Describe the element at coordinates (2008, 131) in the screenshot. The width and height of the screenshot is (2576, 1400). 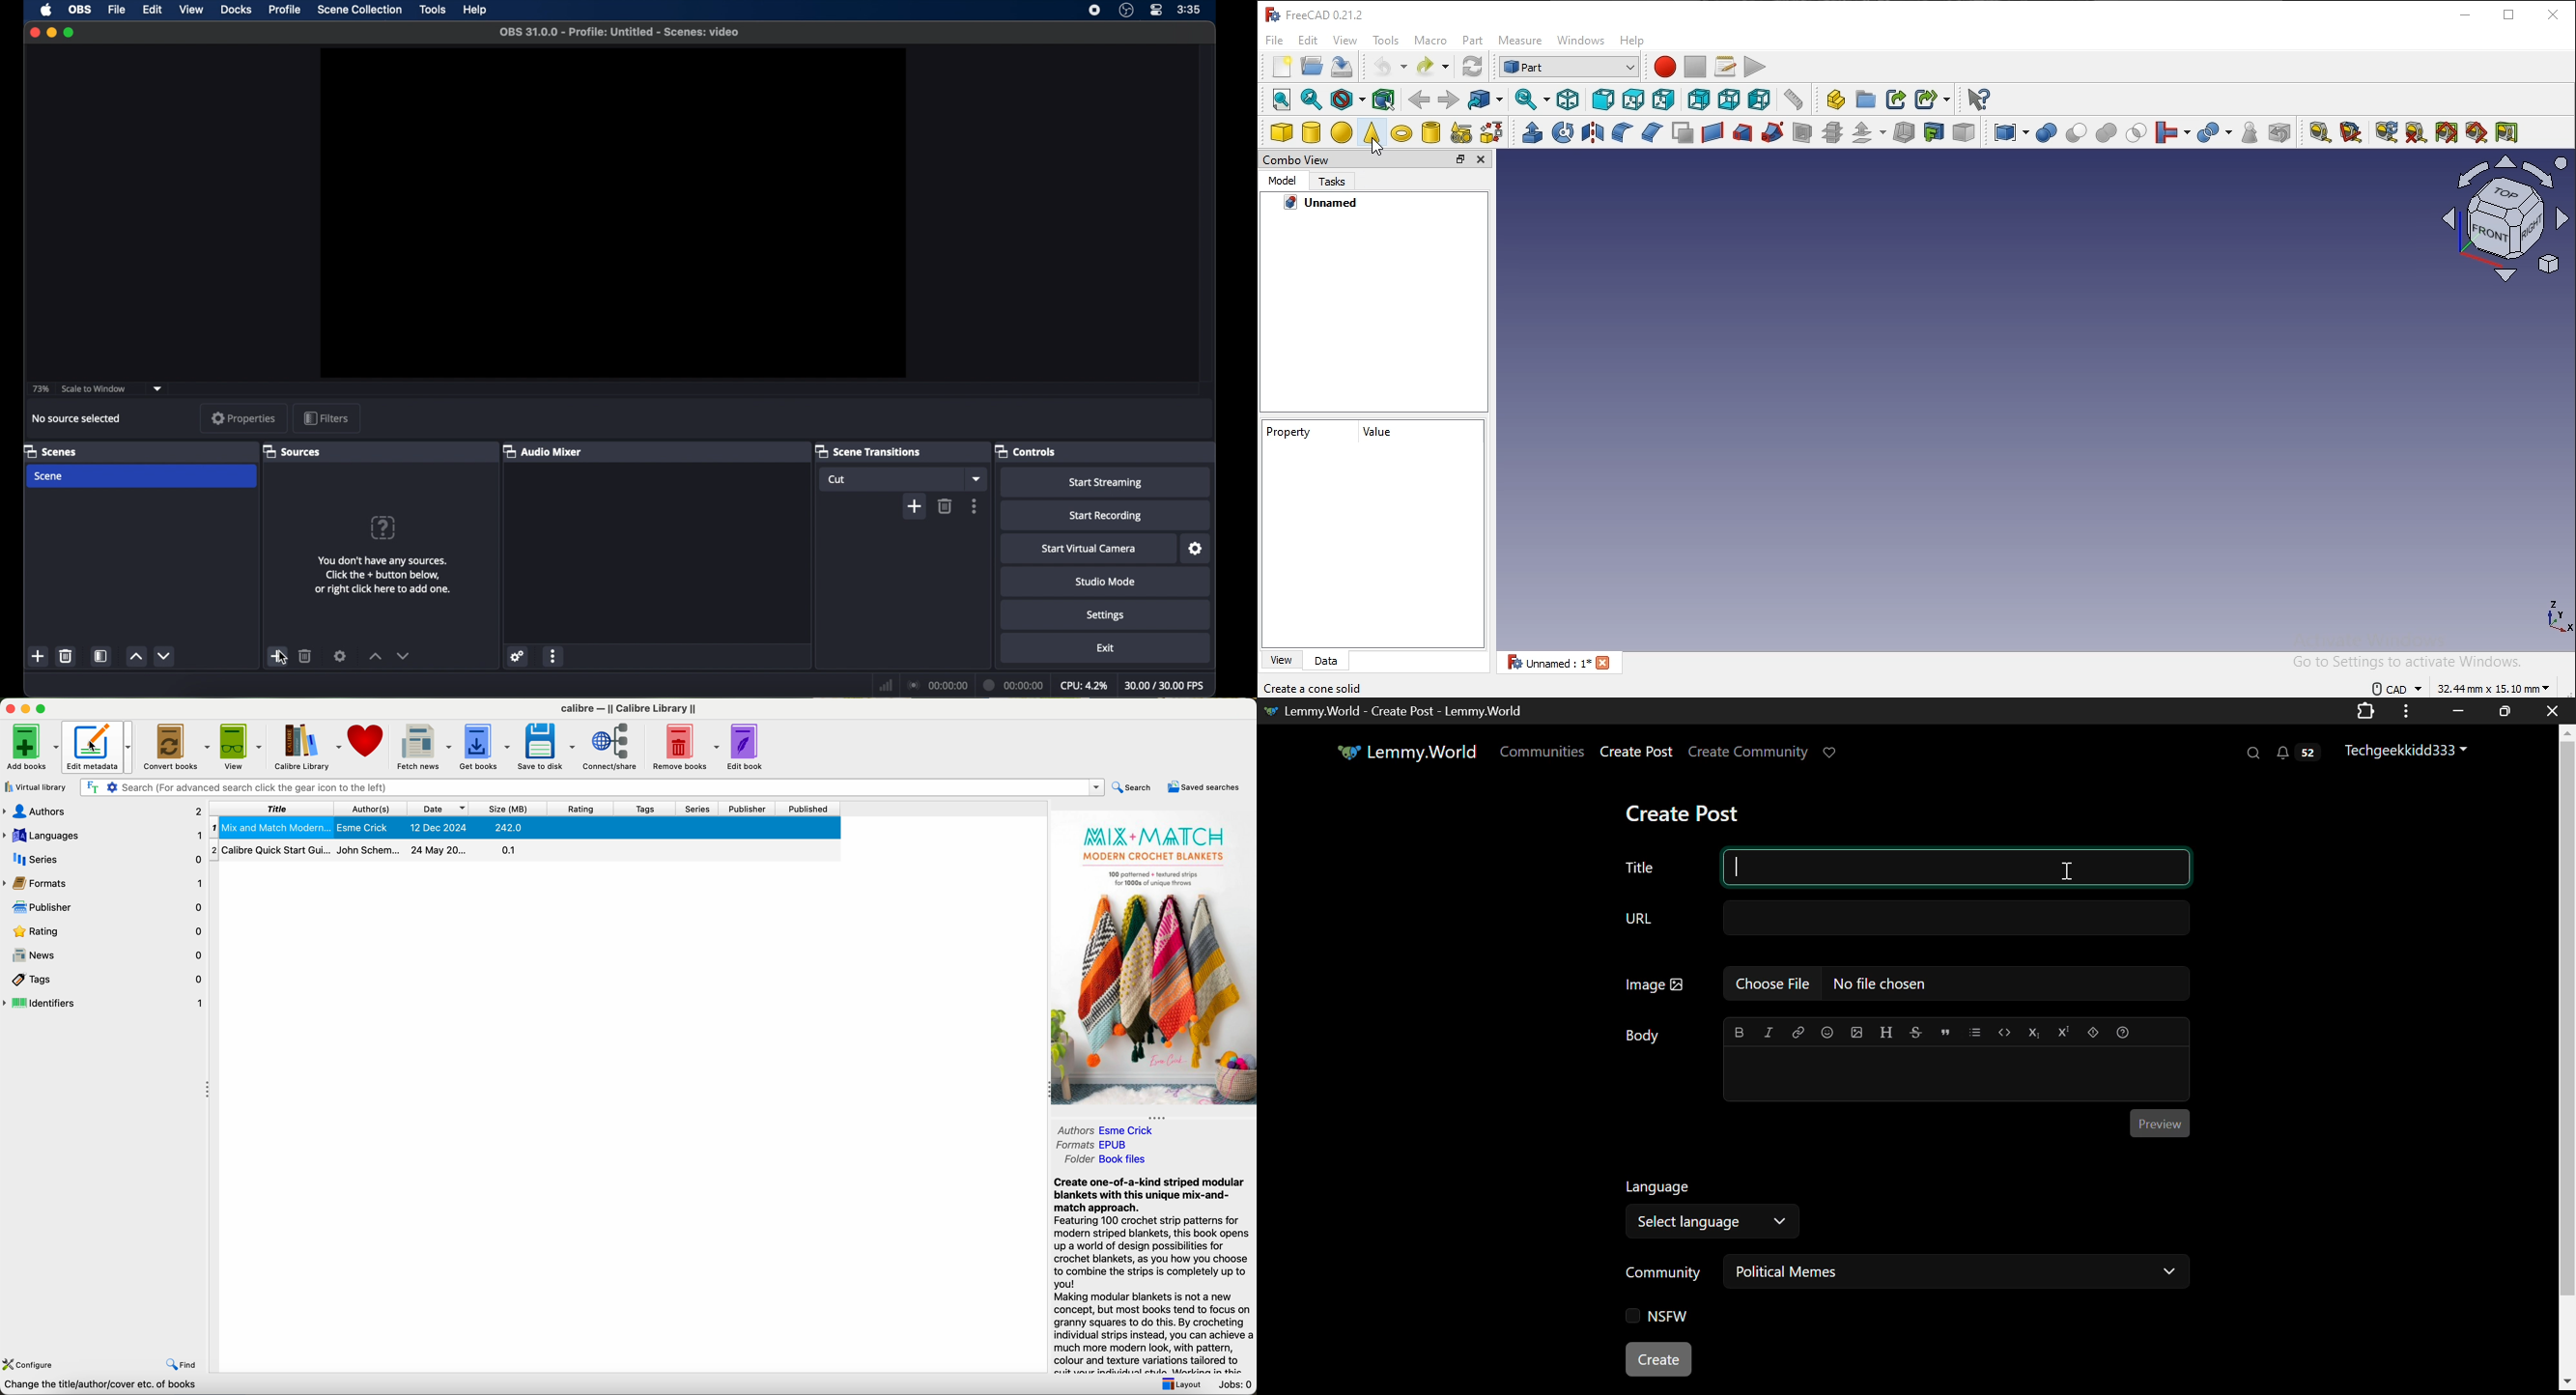
I see `` at that location.